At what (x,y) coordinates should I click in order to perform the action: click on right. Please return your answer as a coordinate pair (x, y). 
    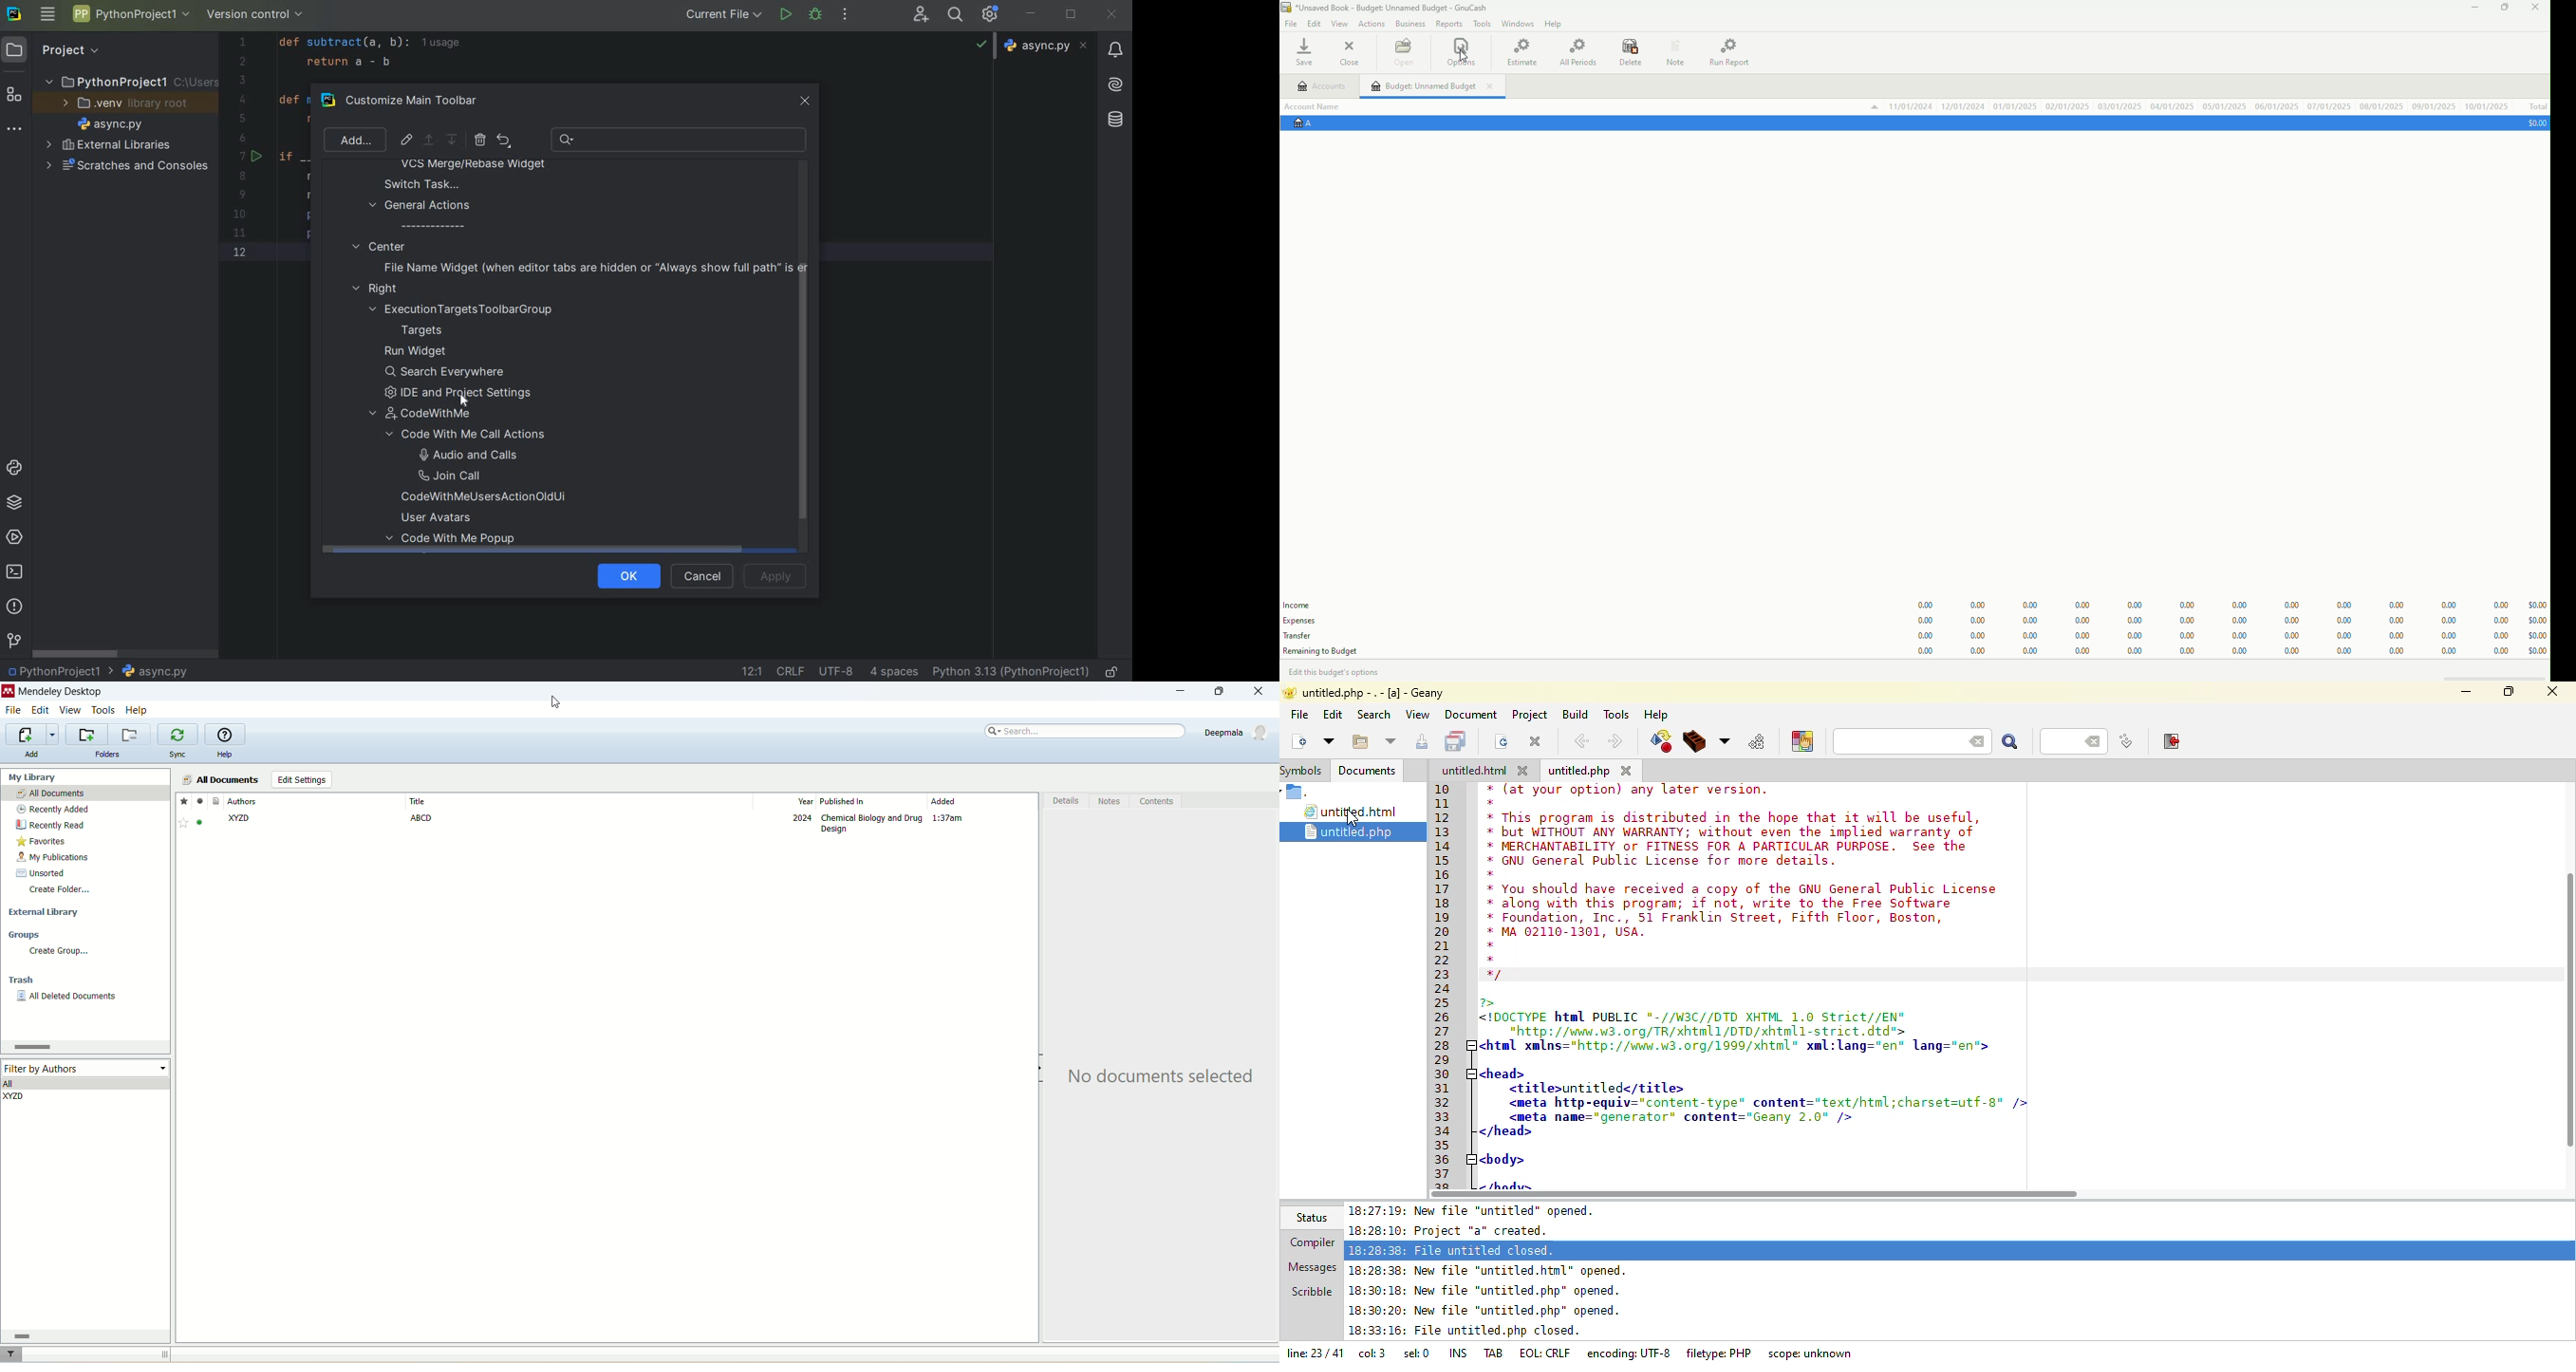
    Looking at the image, I should click on (378, 289).